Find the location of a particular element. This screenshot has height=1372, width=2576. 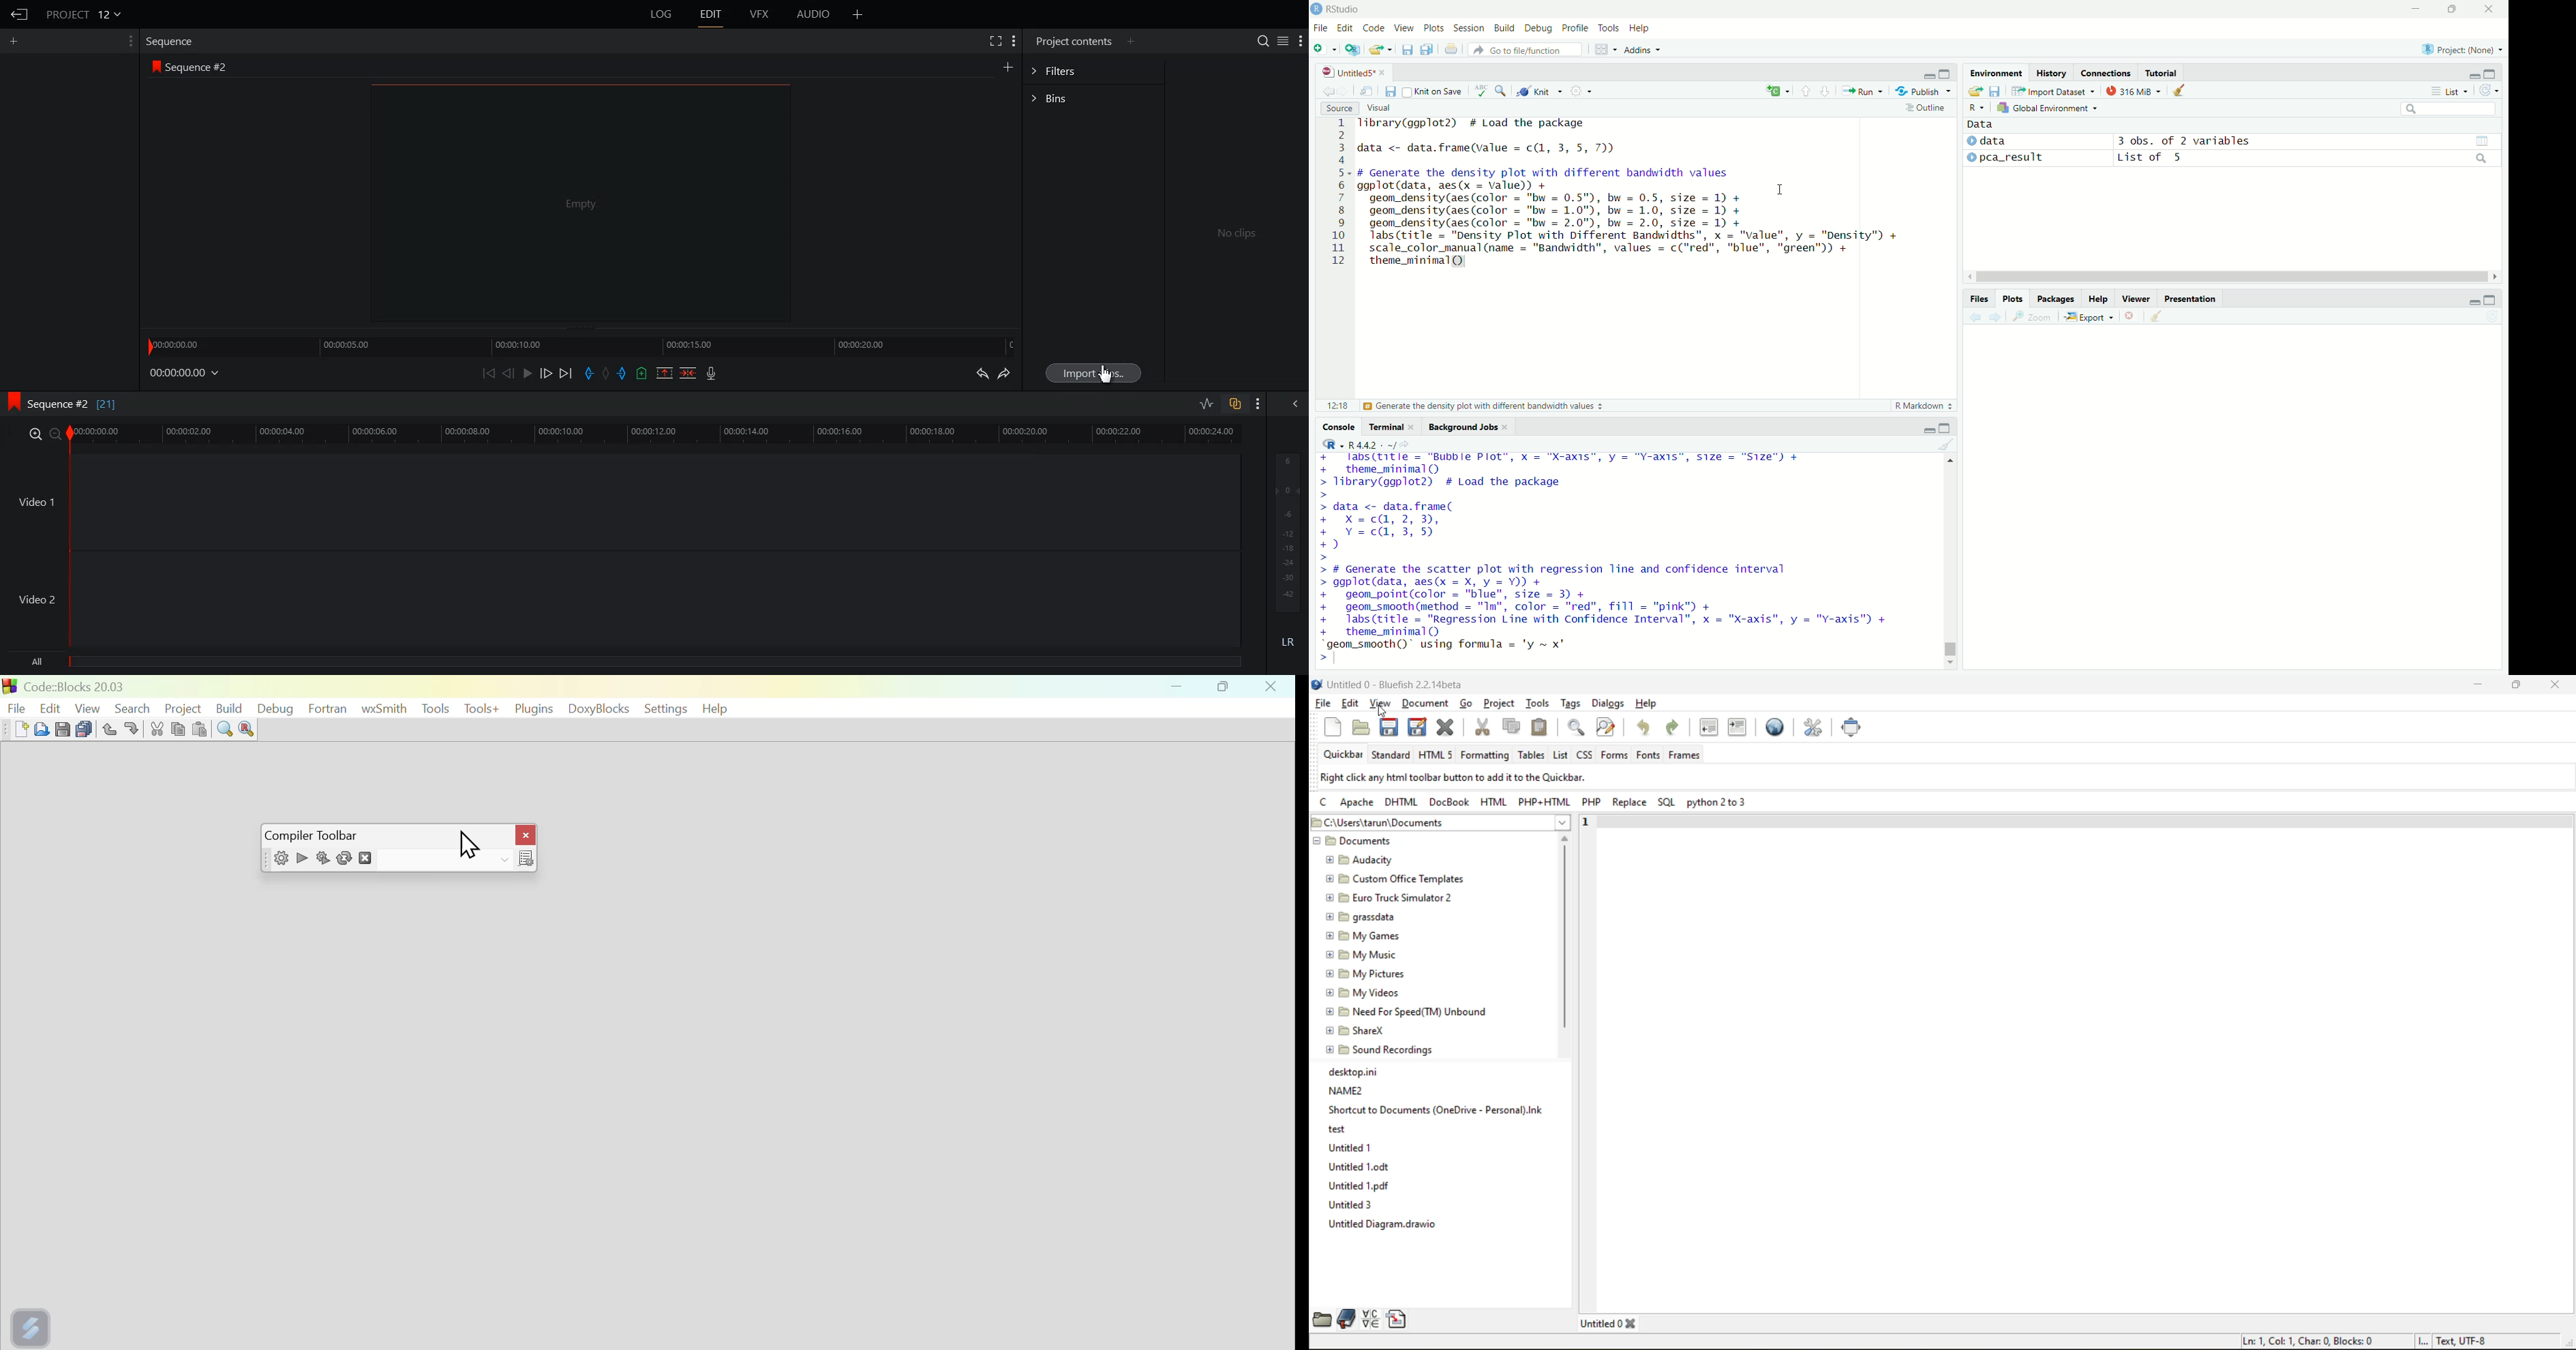

Debug is located at coordinates (1538, 28).